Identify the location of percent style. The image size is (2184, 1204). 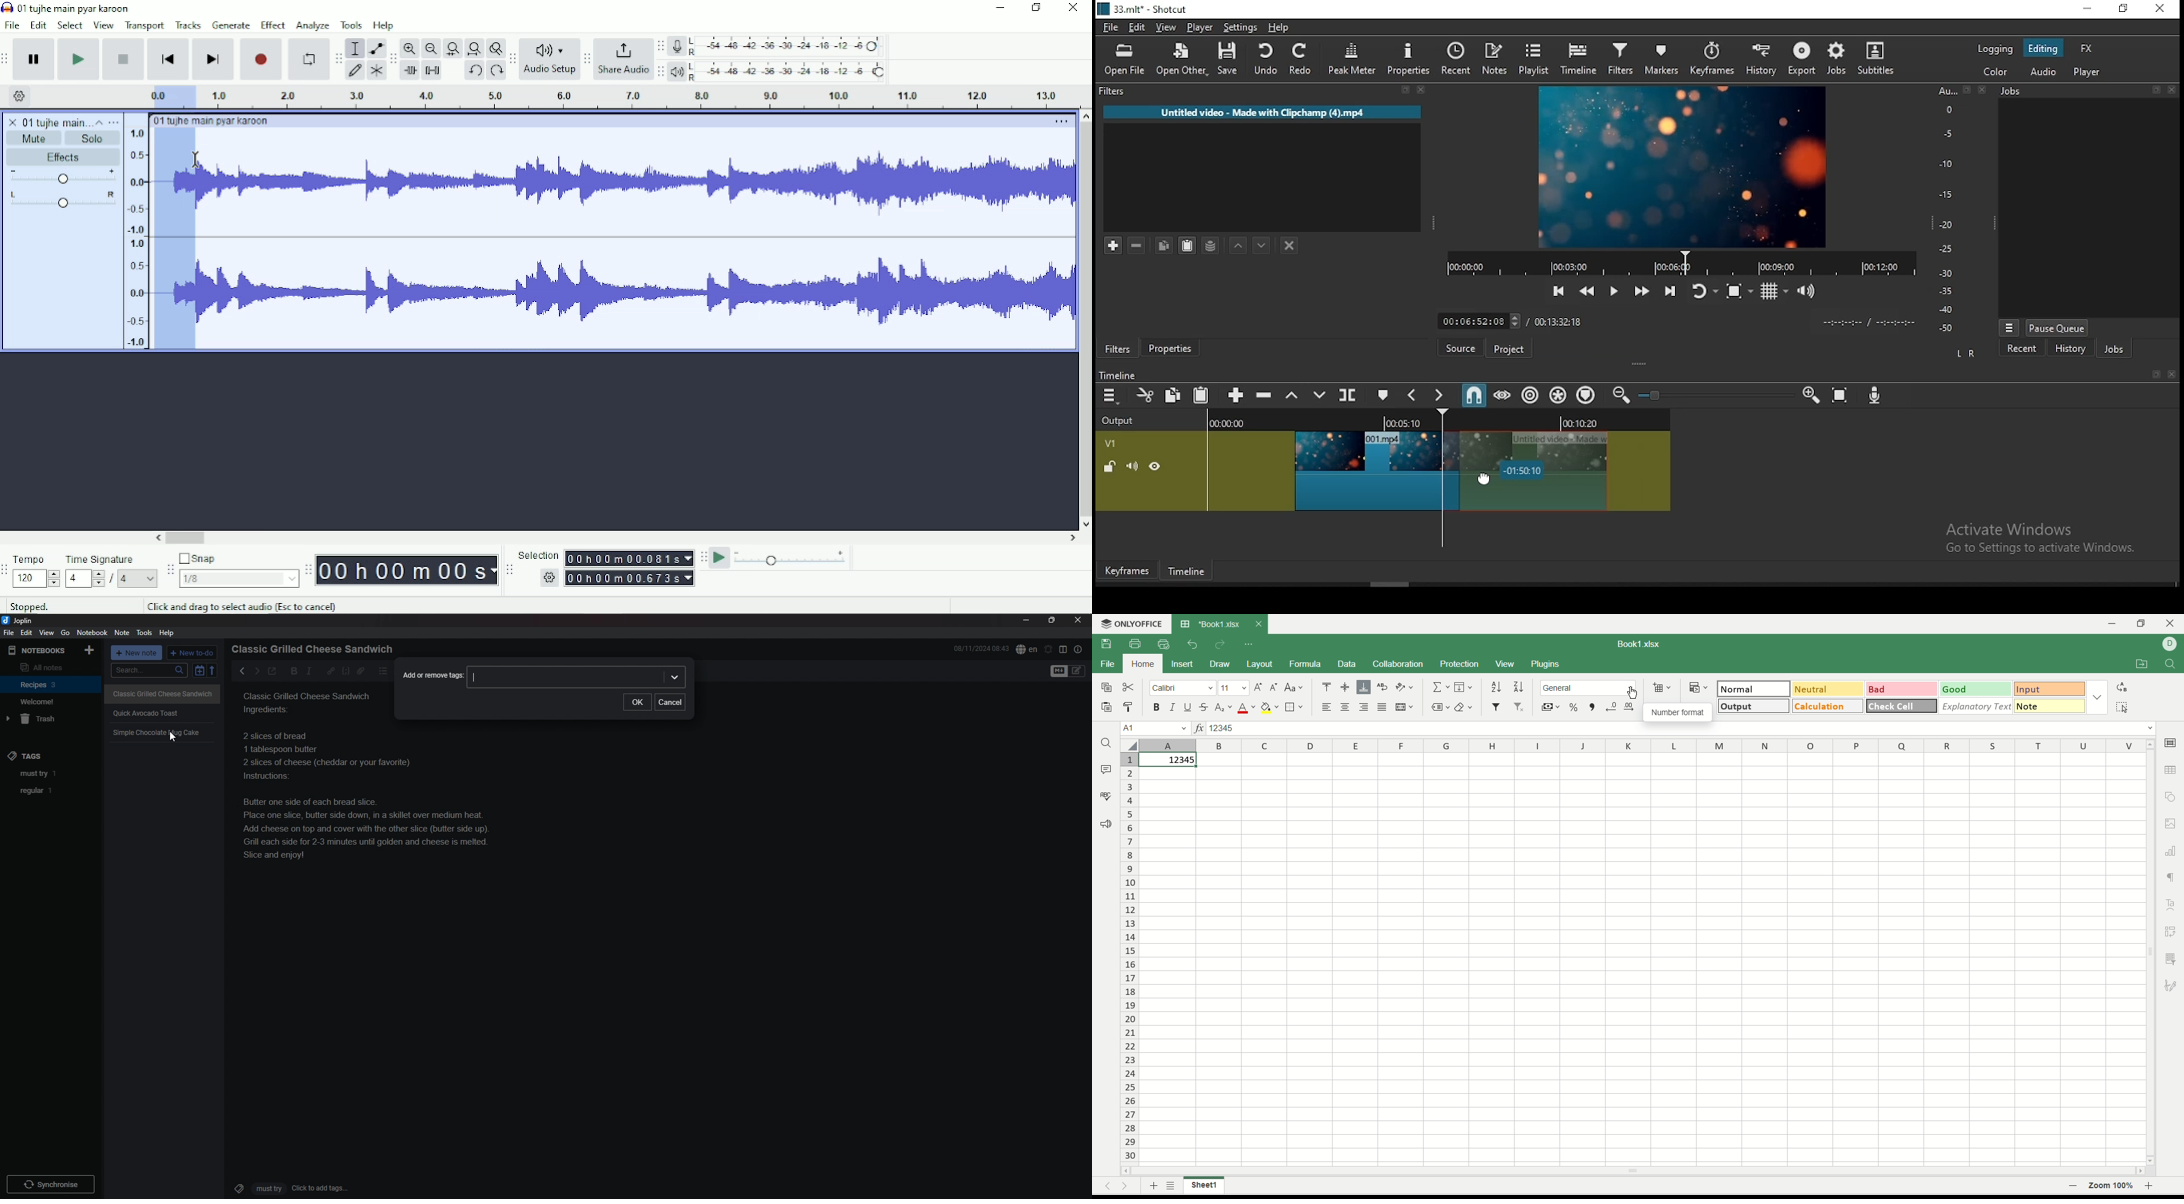
(1574, 710).